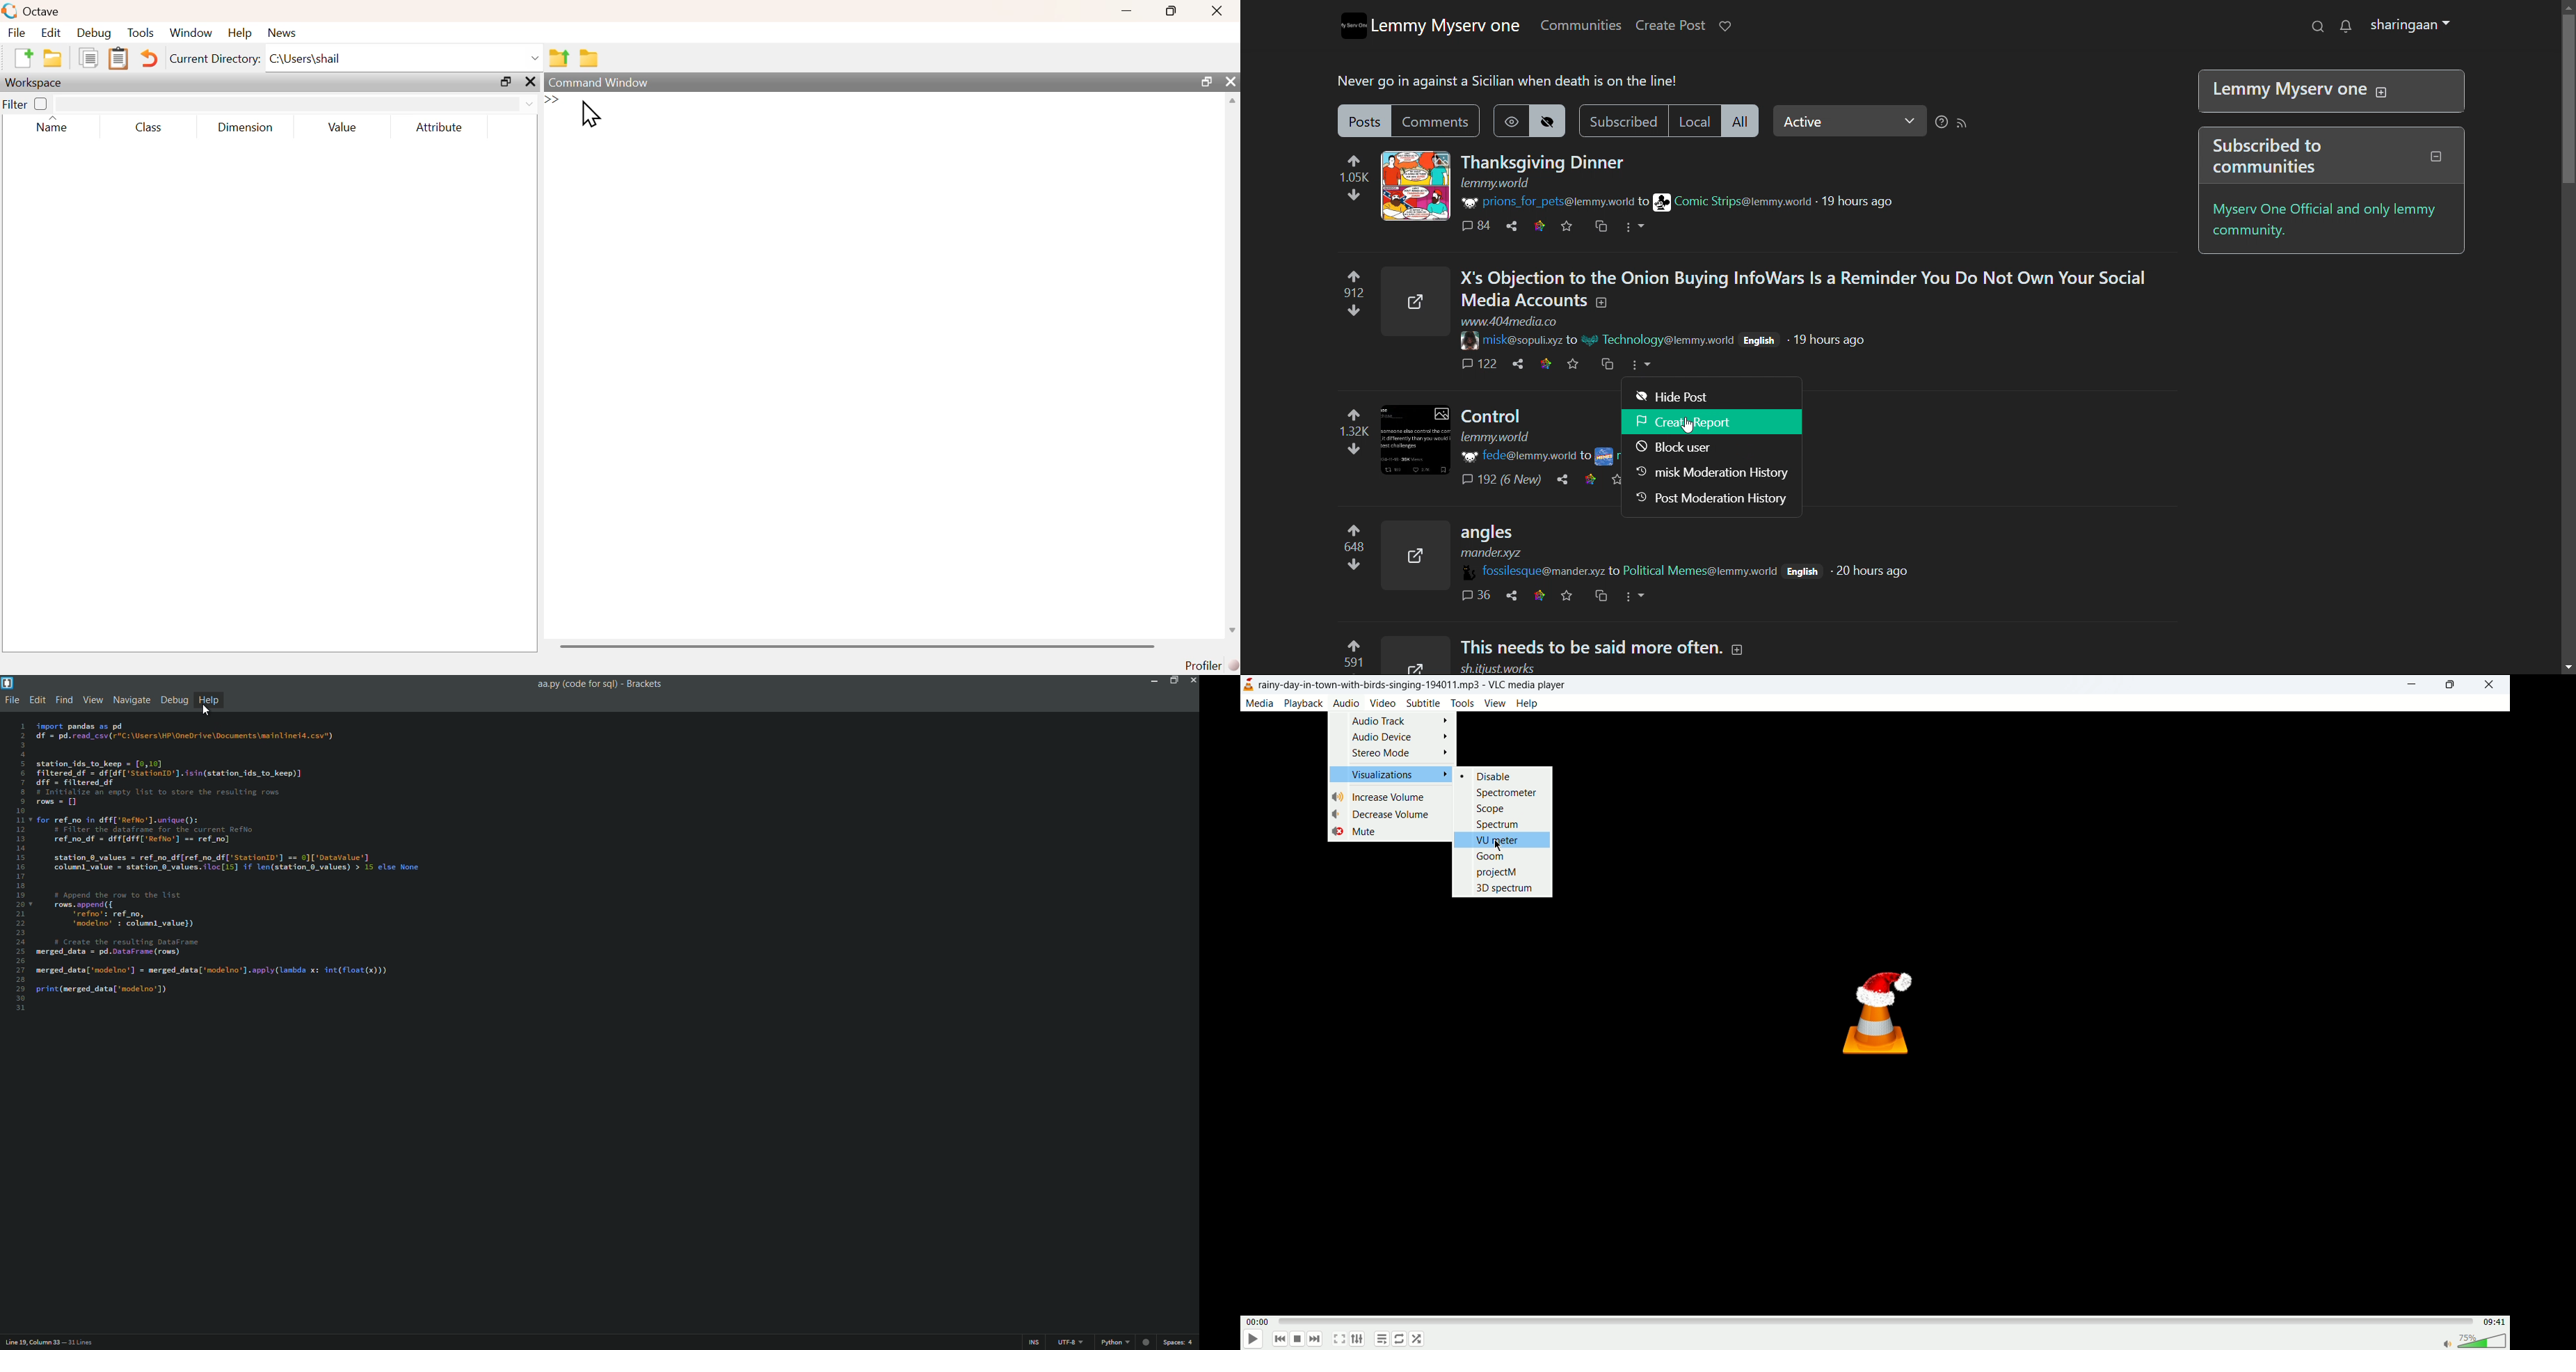  Describe the element at coordinates (1420, 1342) in the screenshot. I see `shuffle` at that location.